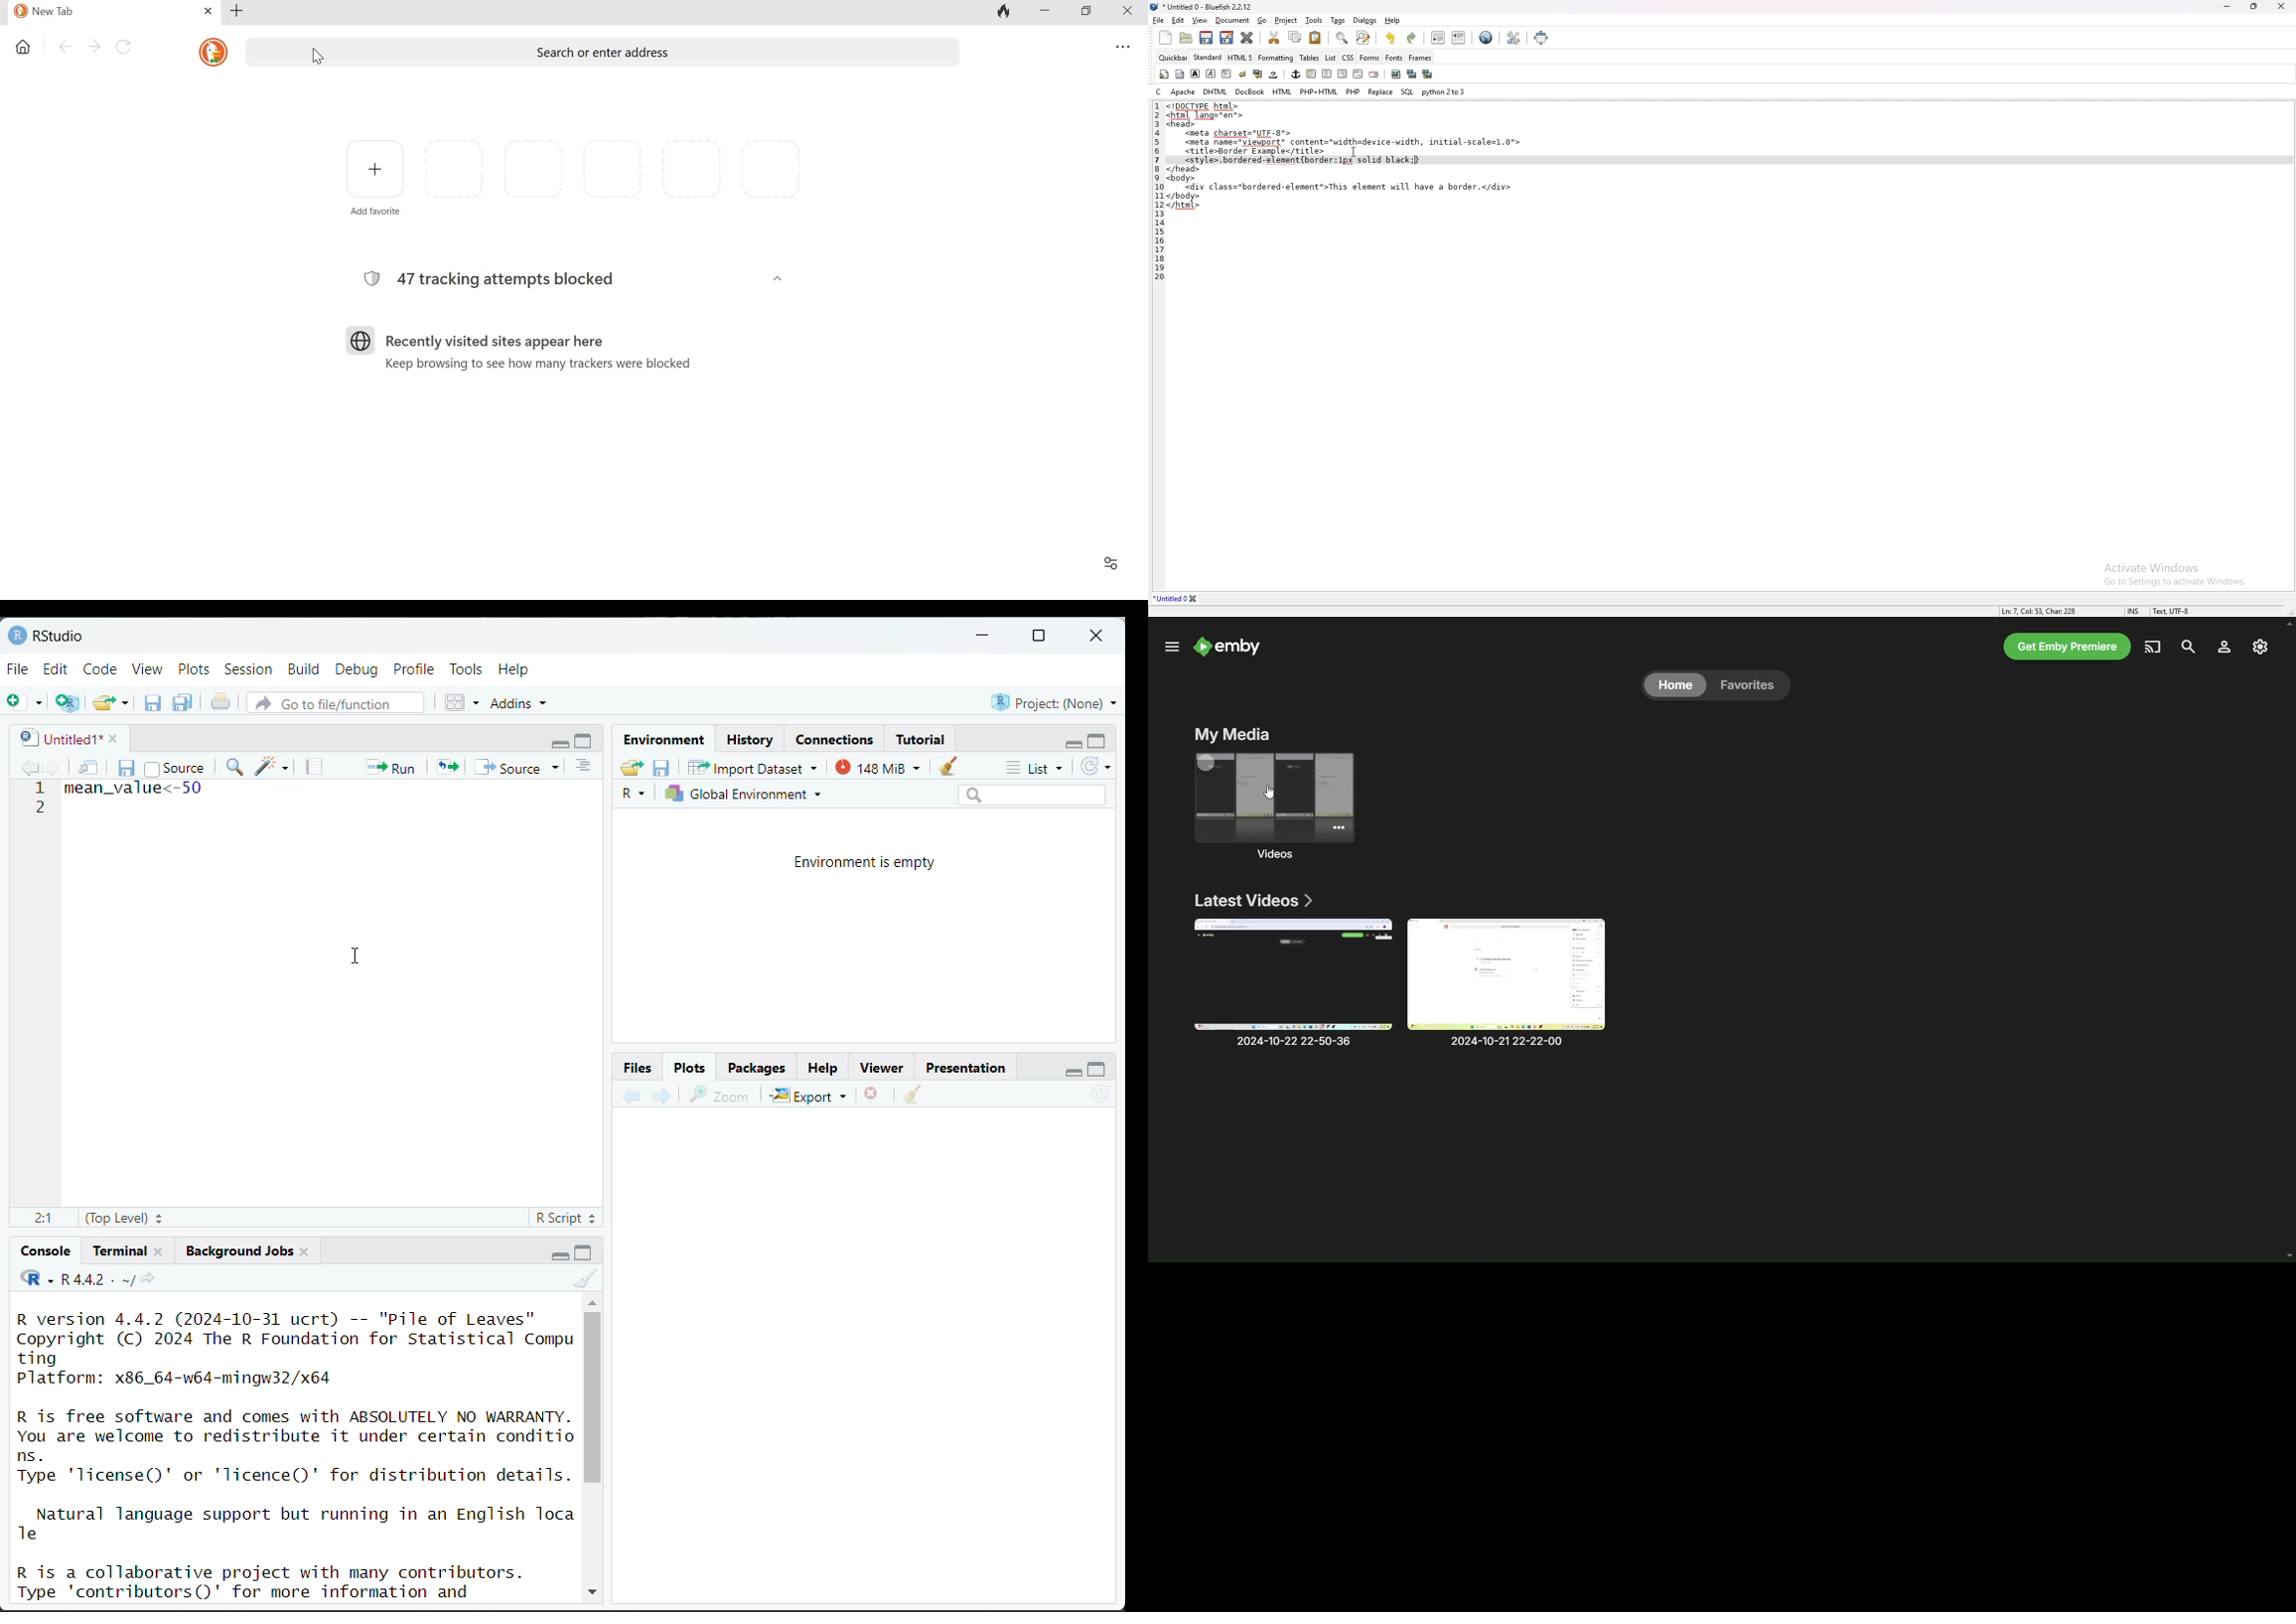 The width and height of the screenshot is (2296, 1624). Describe the element at coordinates (359, 957) in the screenshot. I see `cursor` at that location.